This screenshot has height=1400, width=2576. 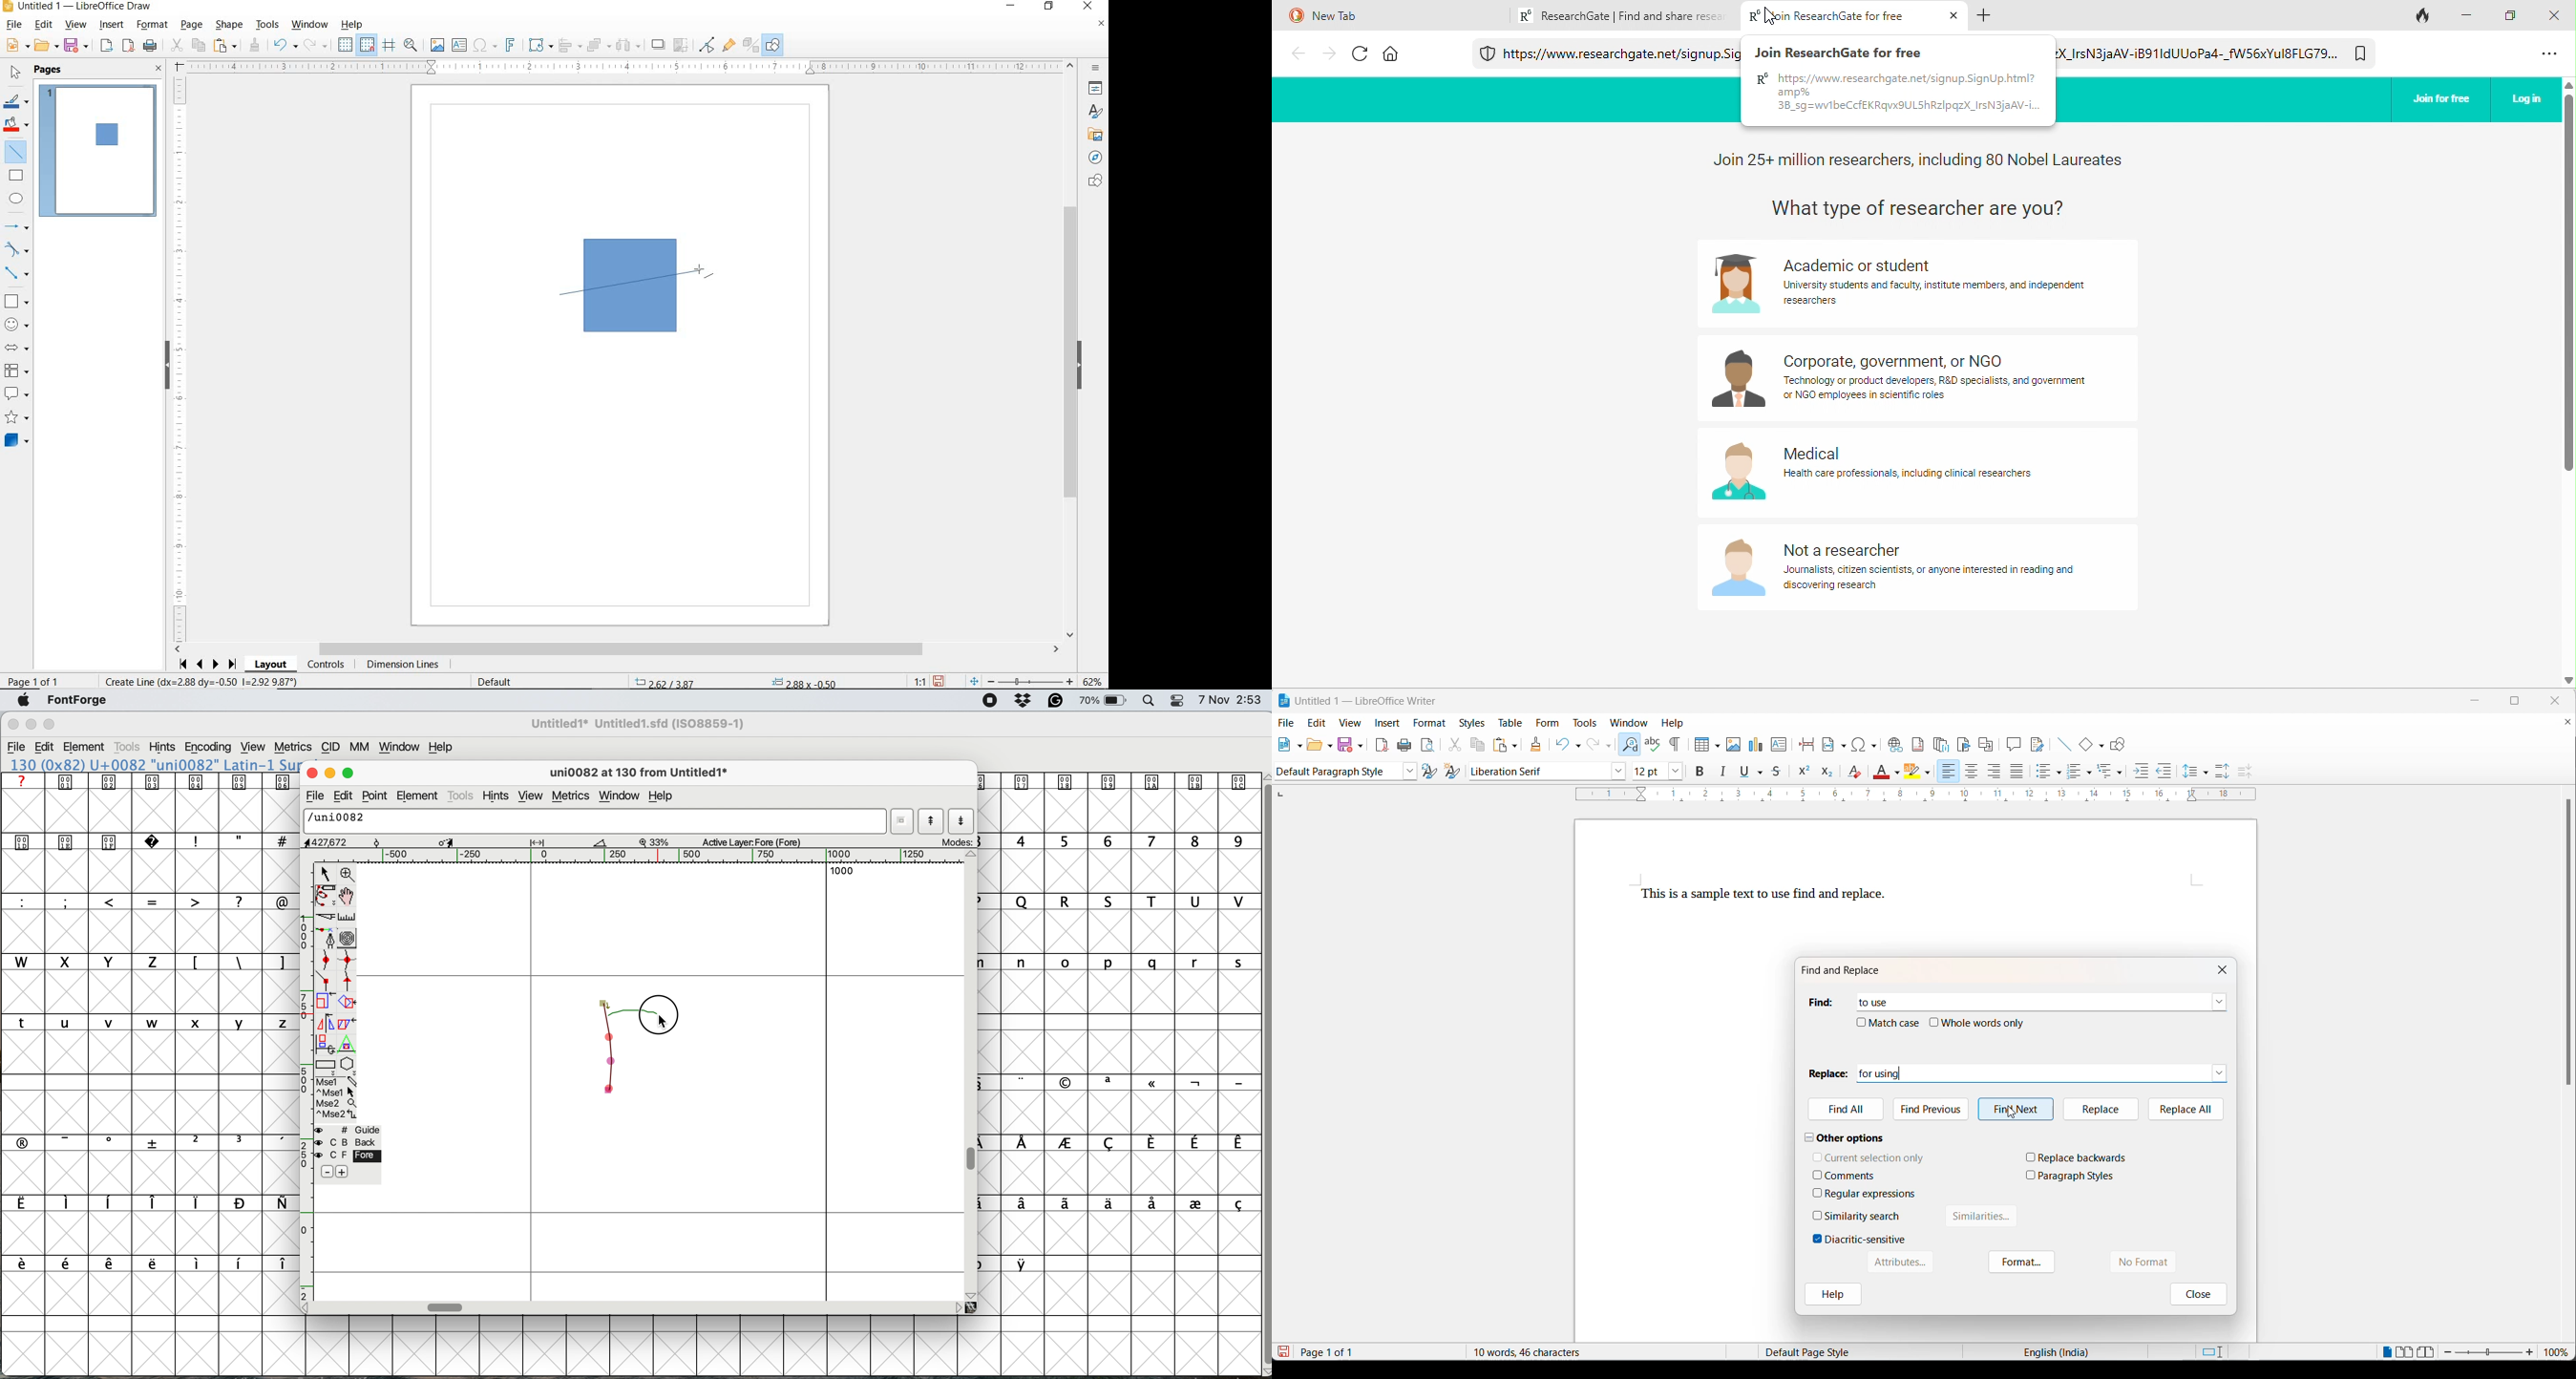 I want to click on insert chart, so click(x=1757, y=743).